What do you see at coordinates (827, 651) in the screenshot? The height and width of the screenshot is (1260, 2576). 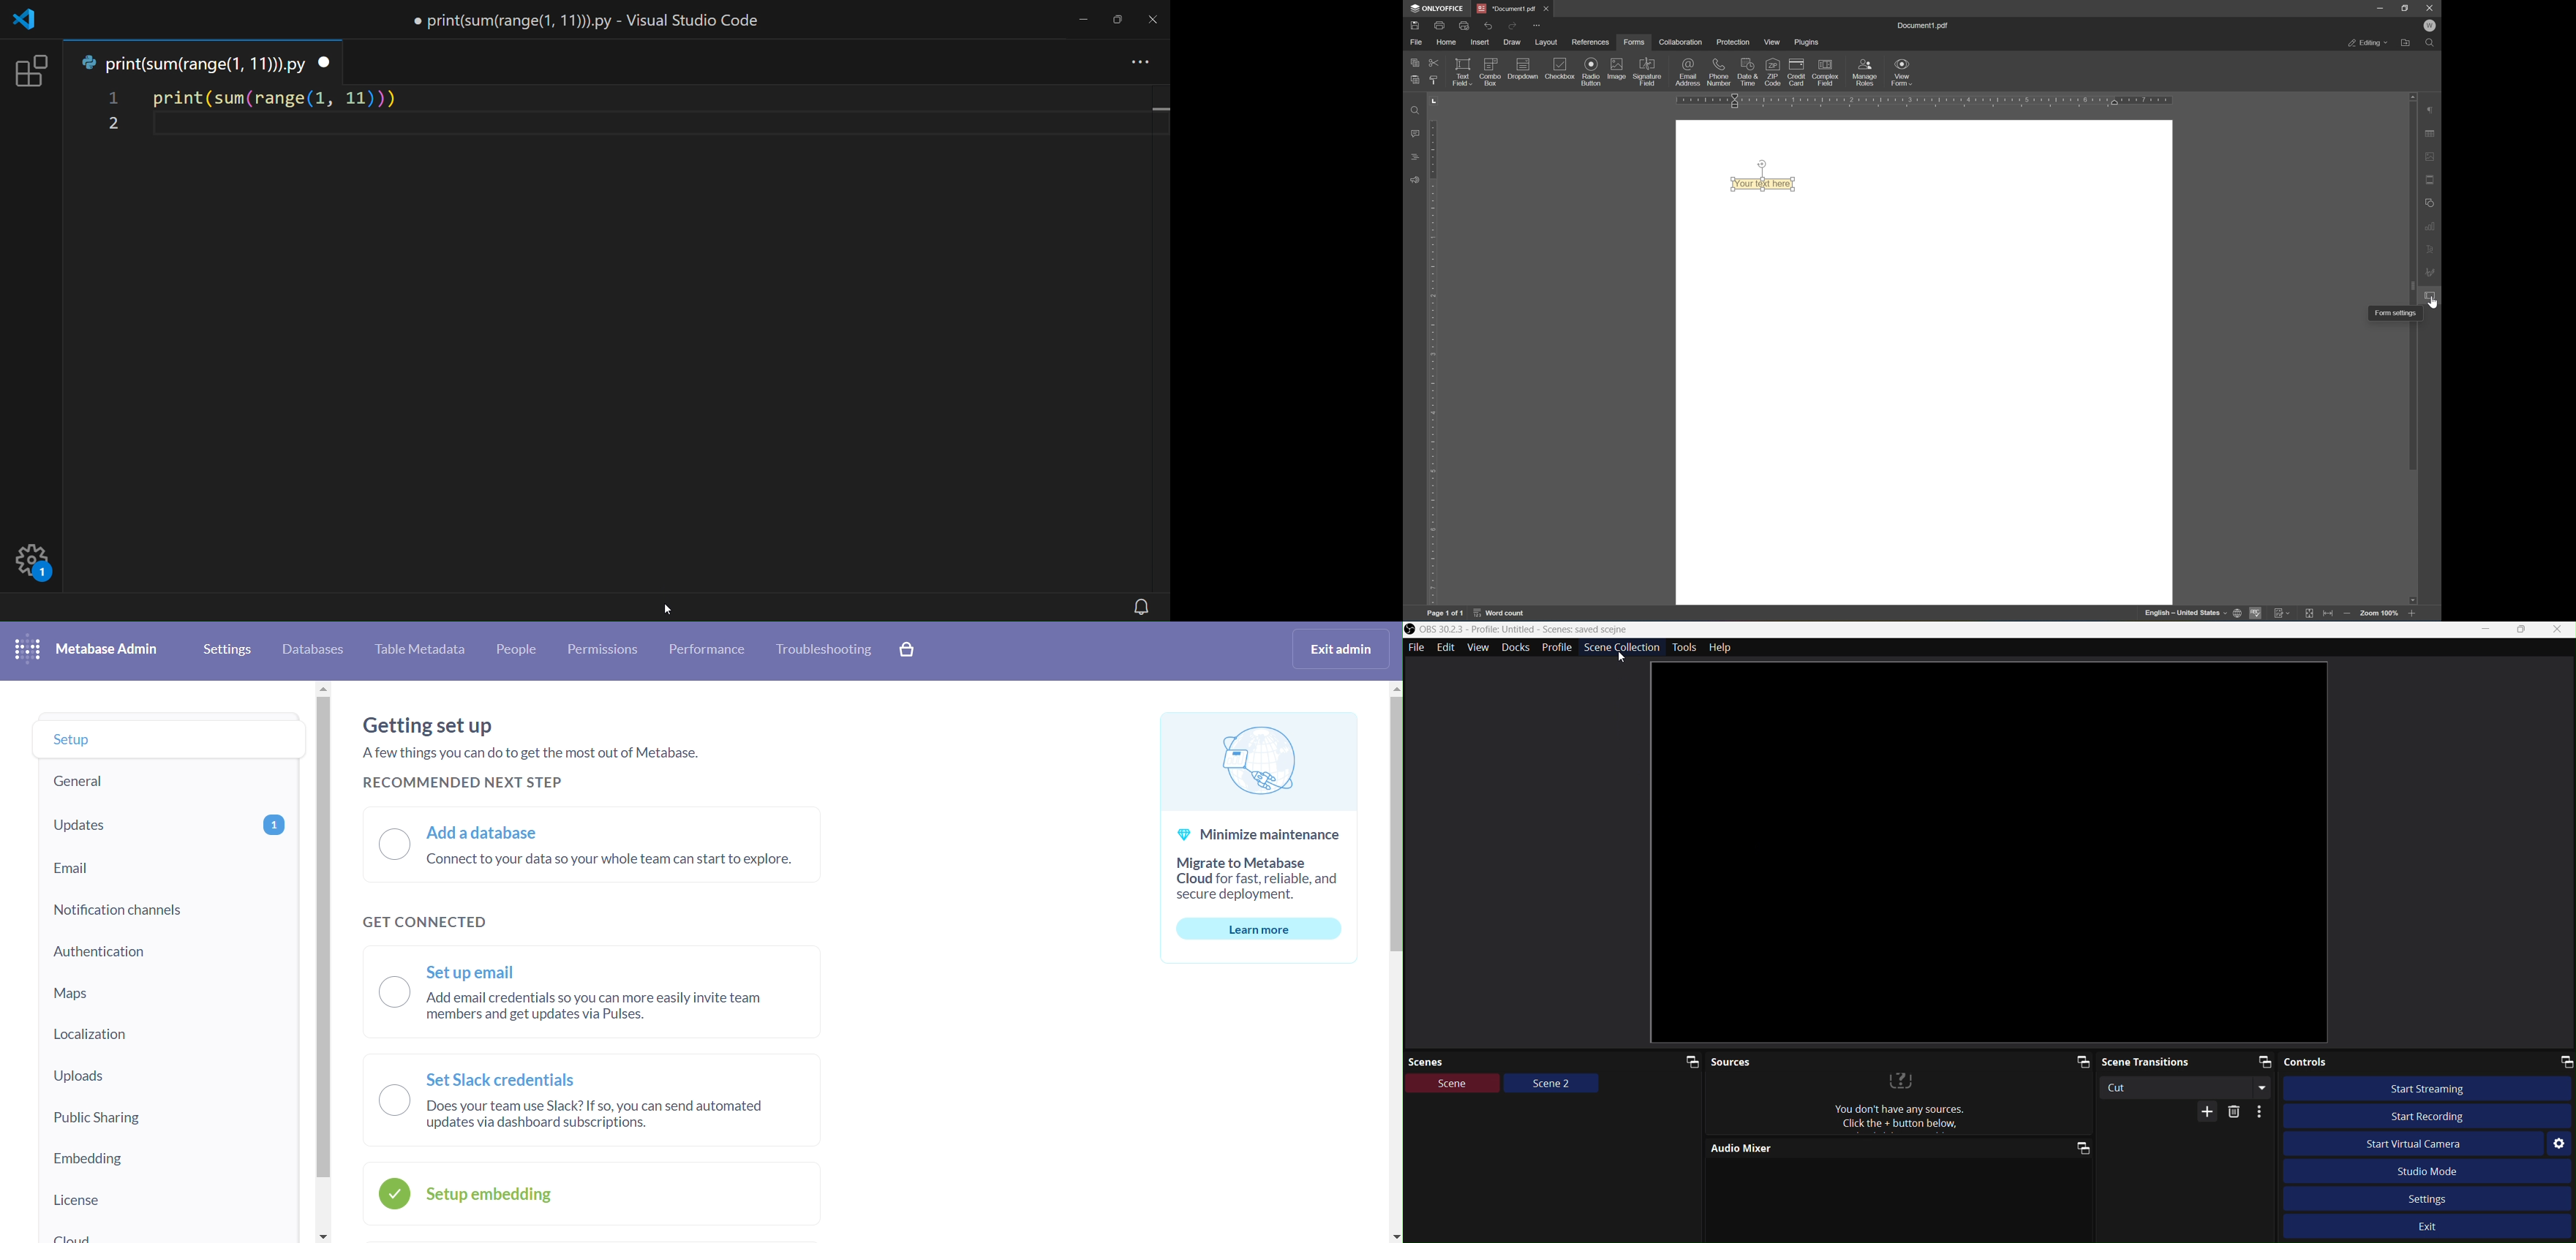 I see `troubleshooting` at bounding box center [827, 651].